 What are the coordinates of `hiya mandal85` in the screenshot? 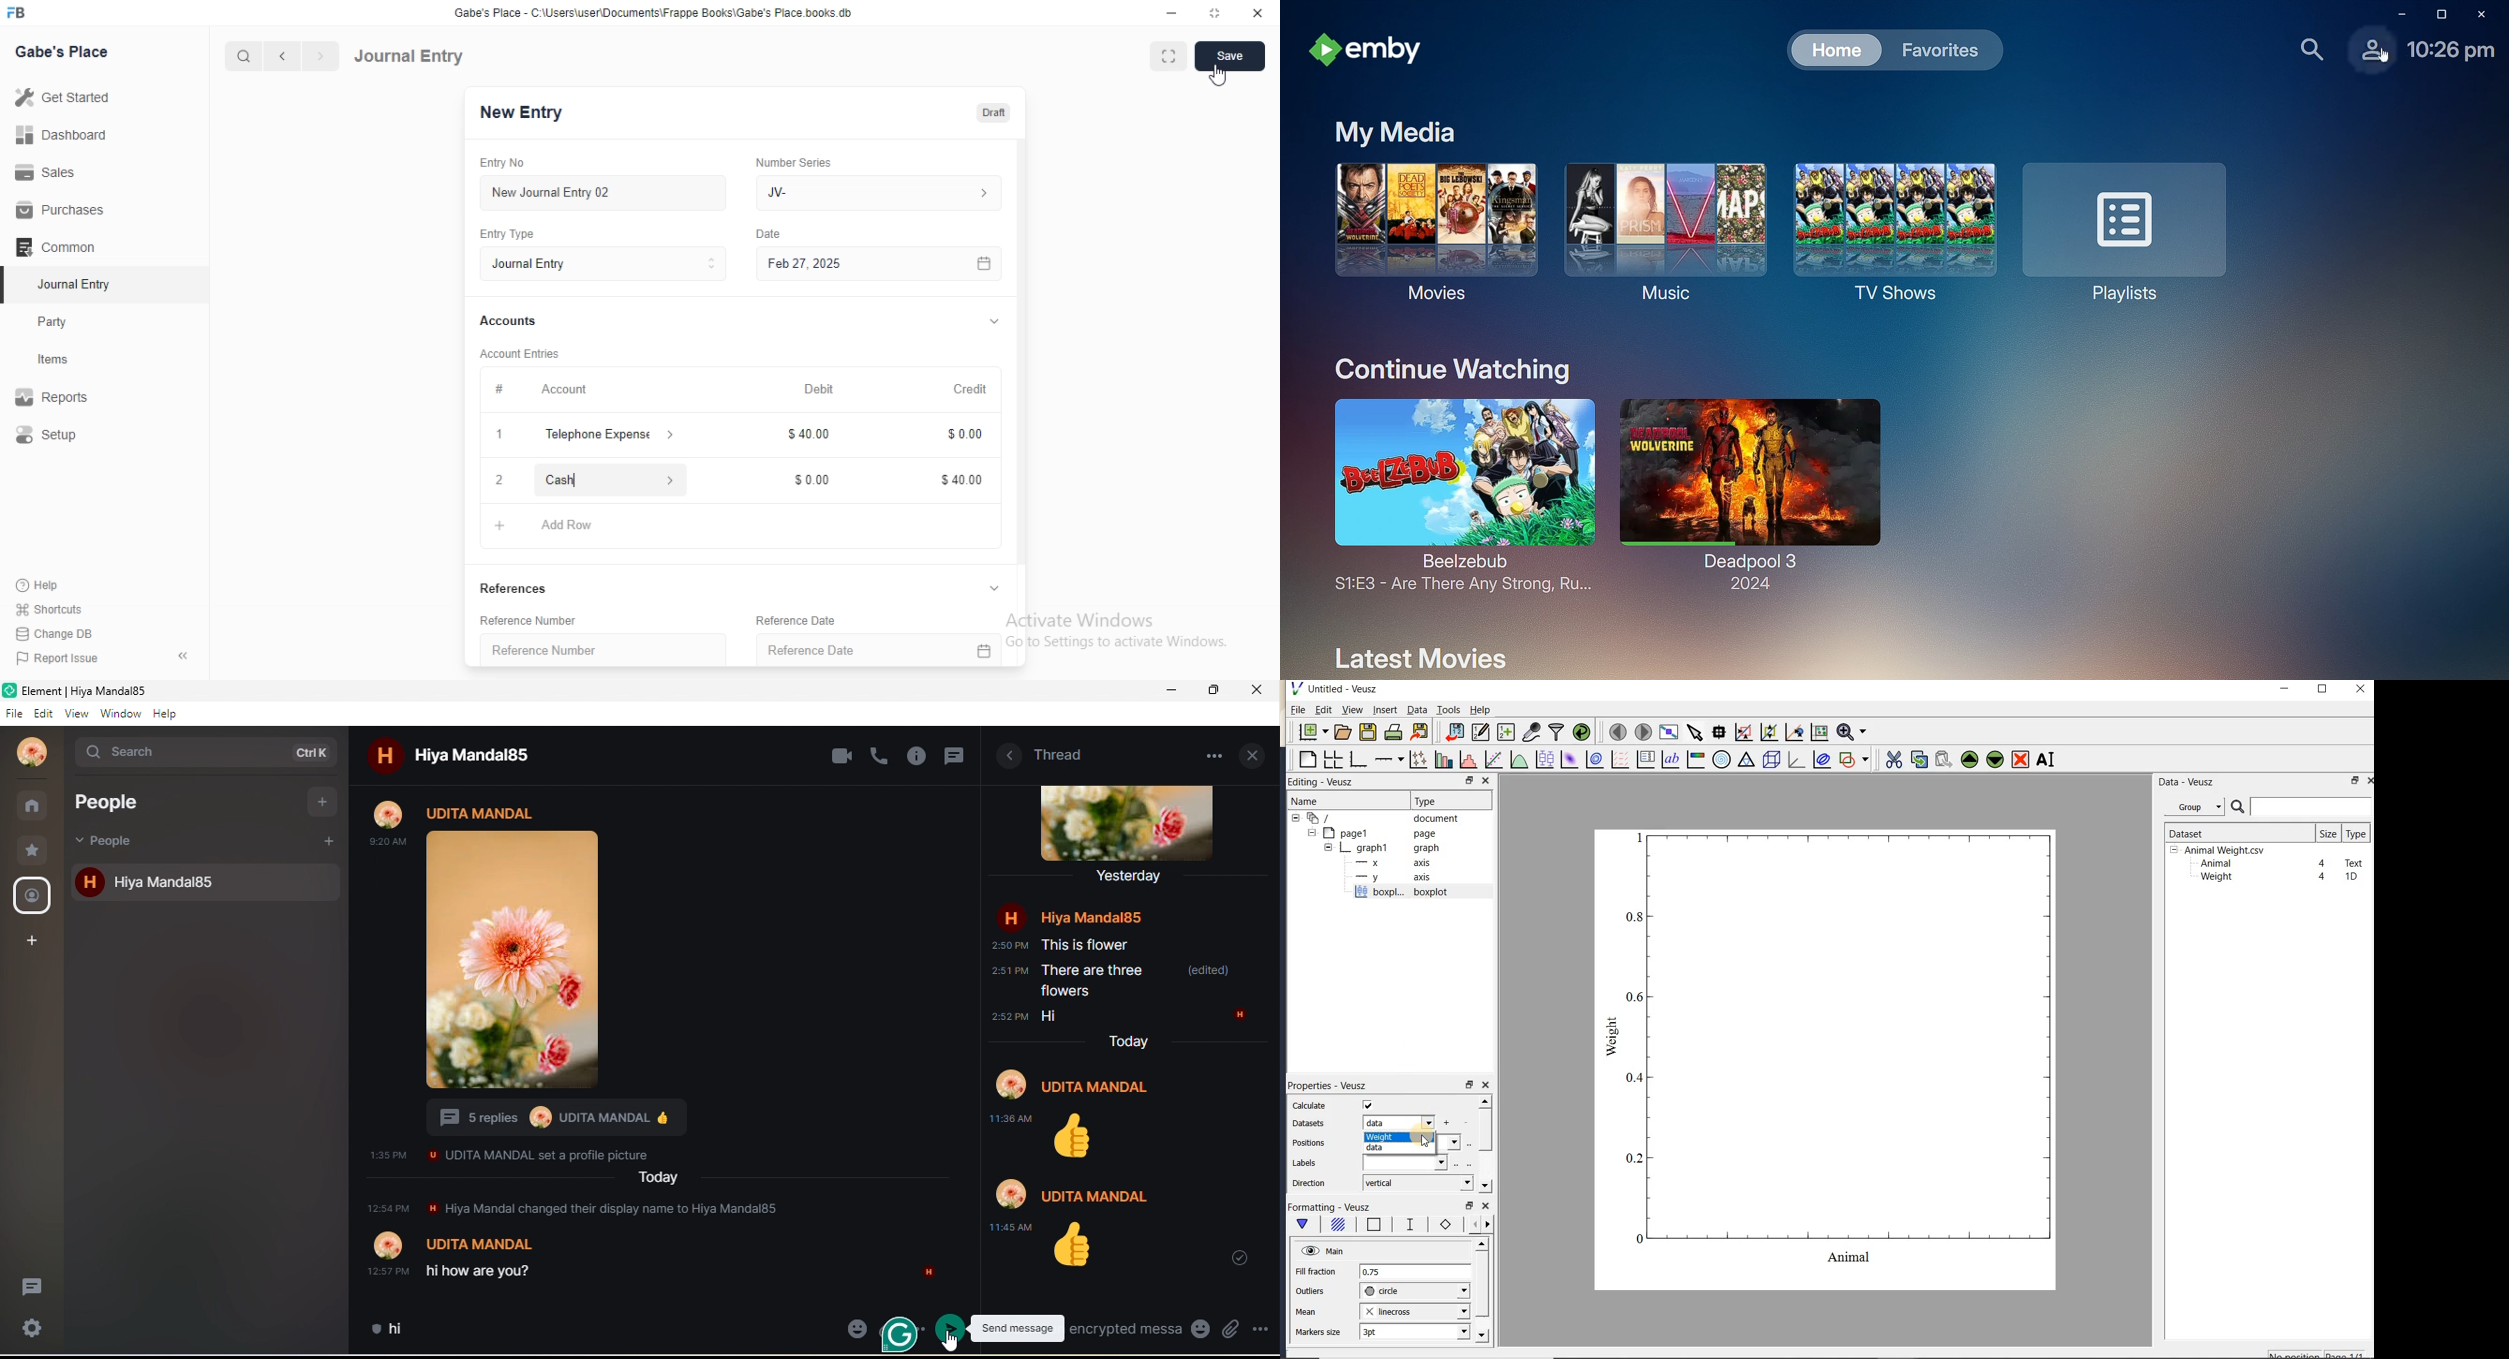 It's located at (479, 754).